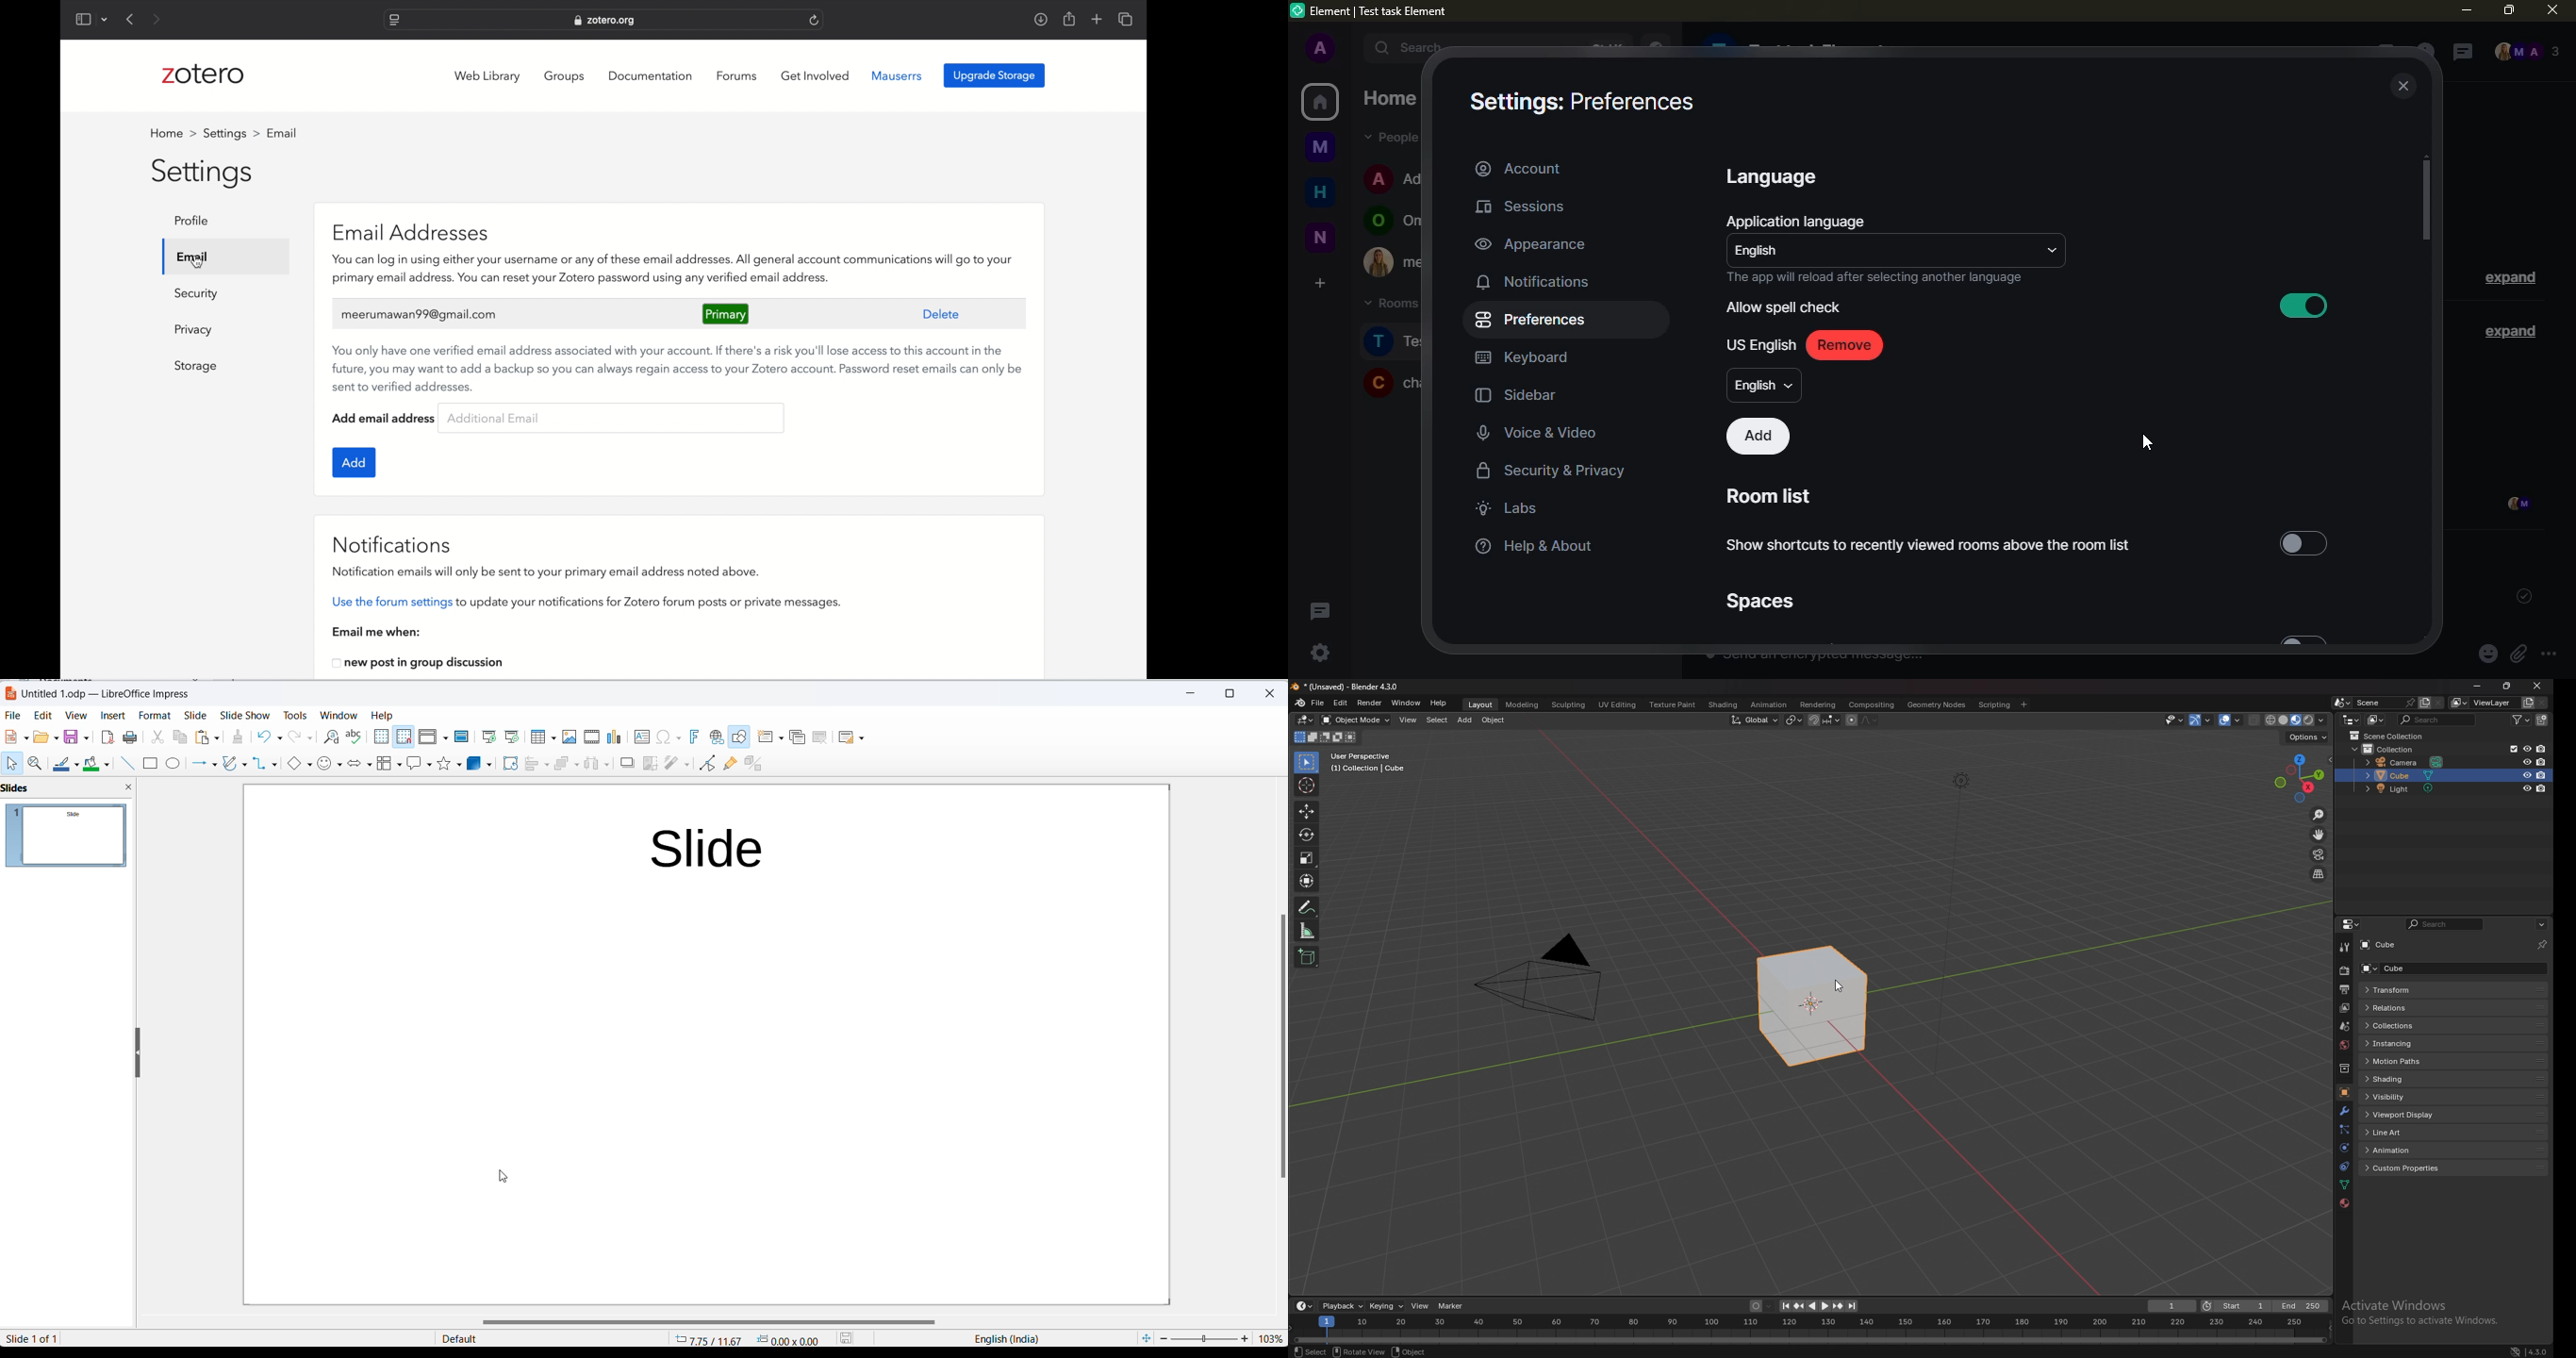  Describe the element at coordinates (2459, 53) in the screenshot. I see `threads` at that location.